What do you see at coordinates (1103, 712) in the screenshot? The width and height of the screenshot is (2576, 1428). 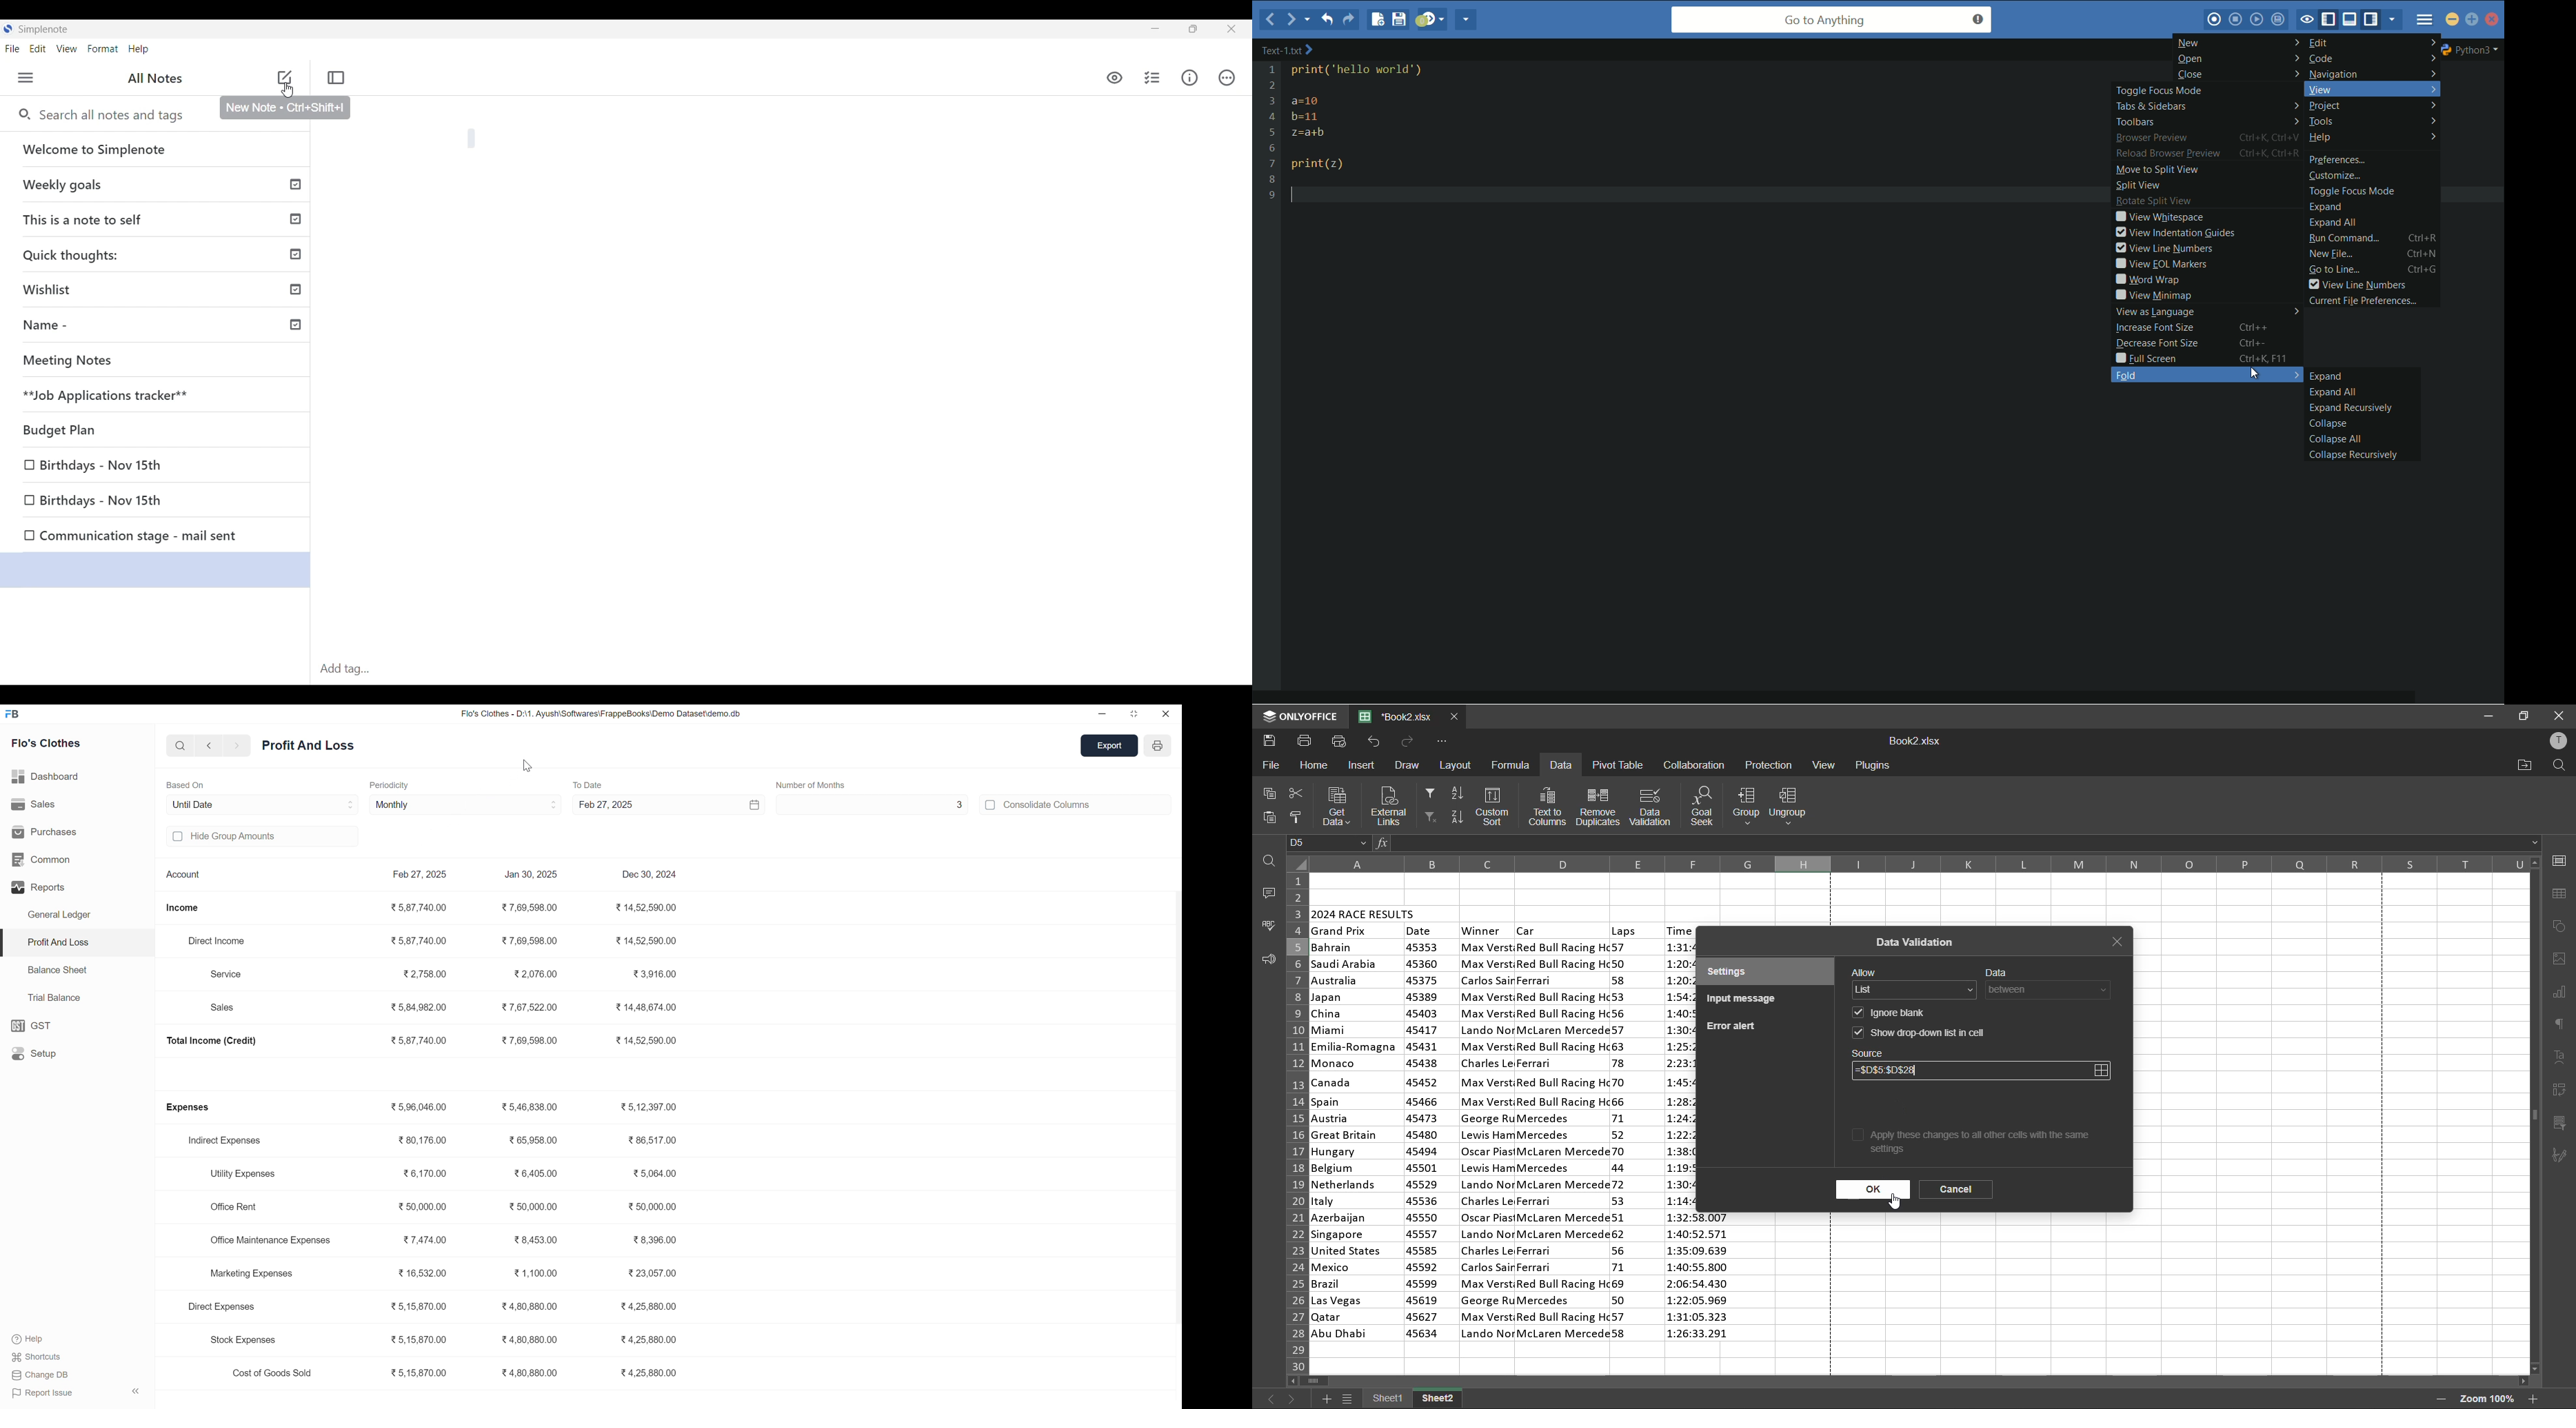 I see `minimize` at bounding box center [1103, 712].